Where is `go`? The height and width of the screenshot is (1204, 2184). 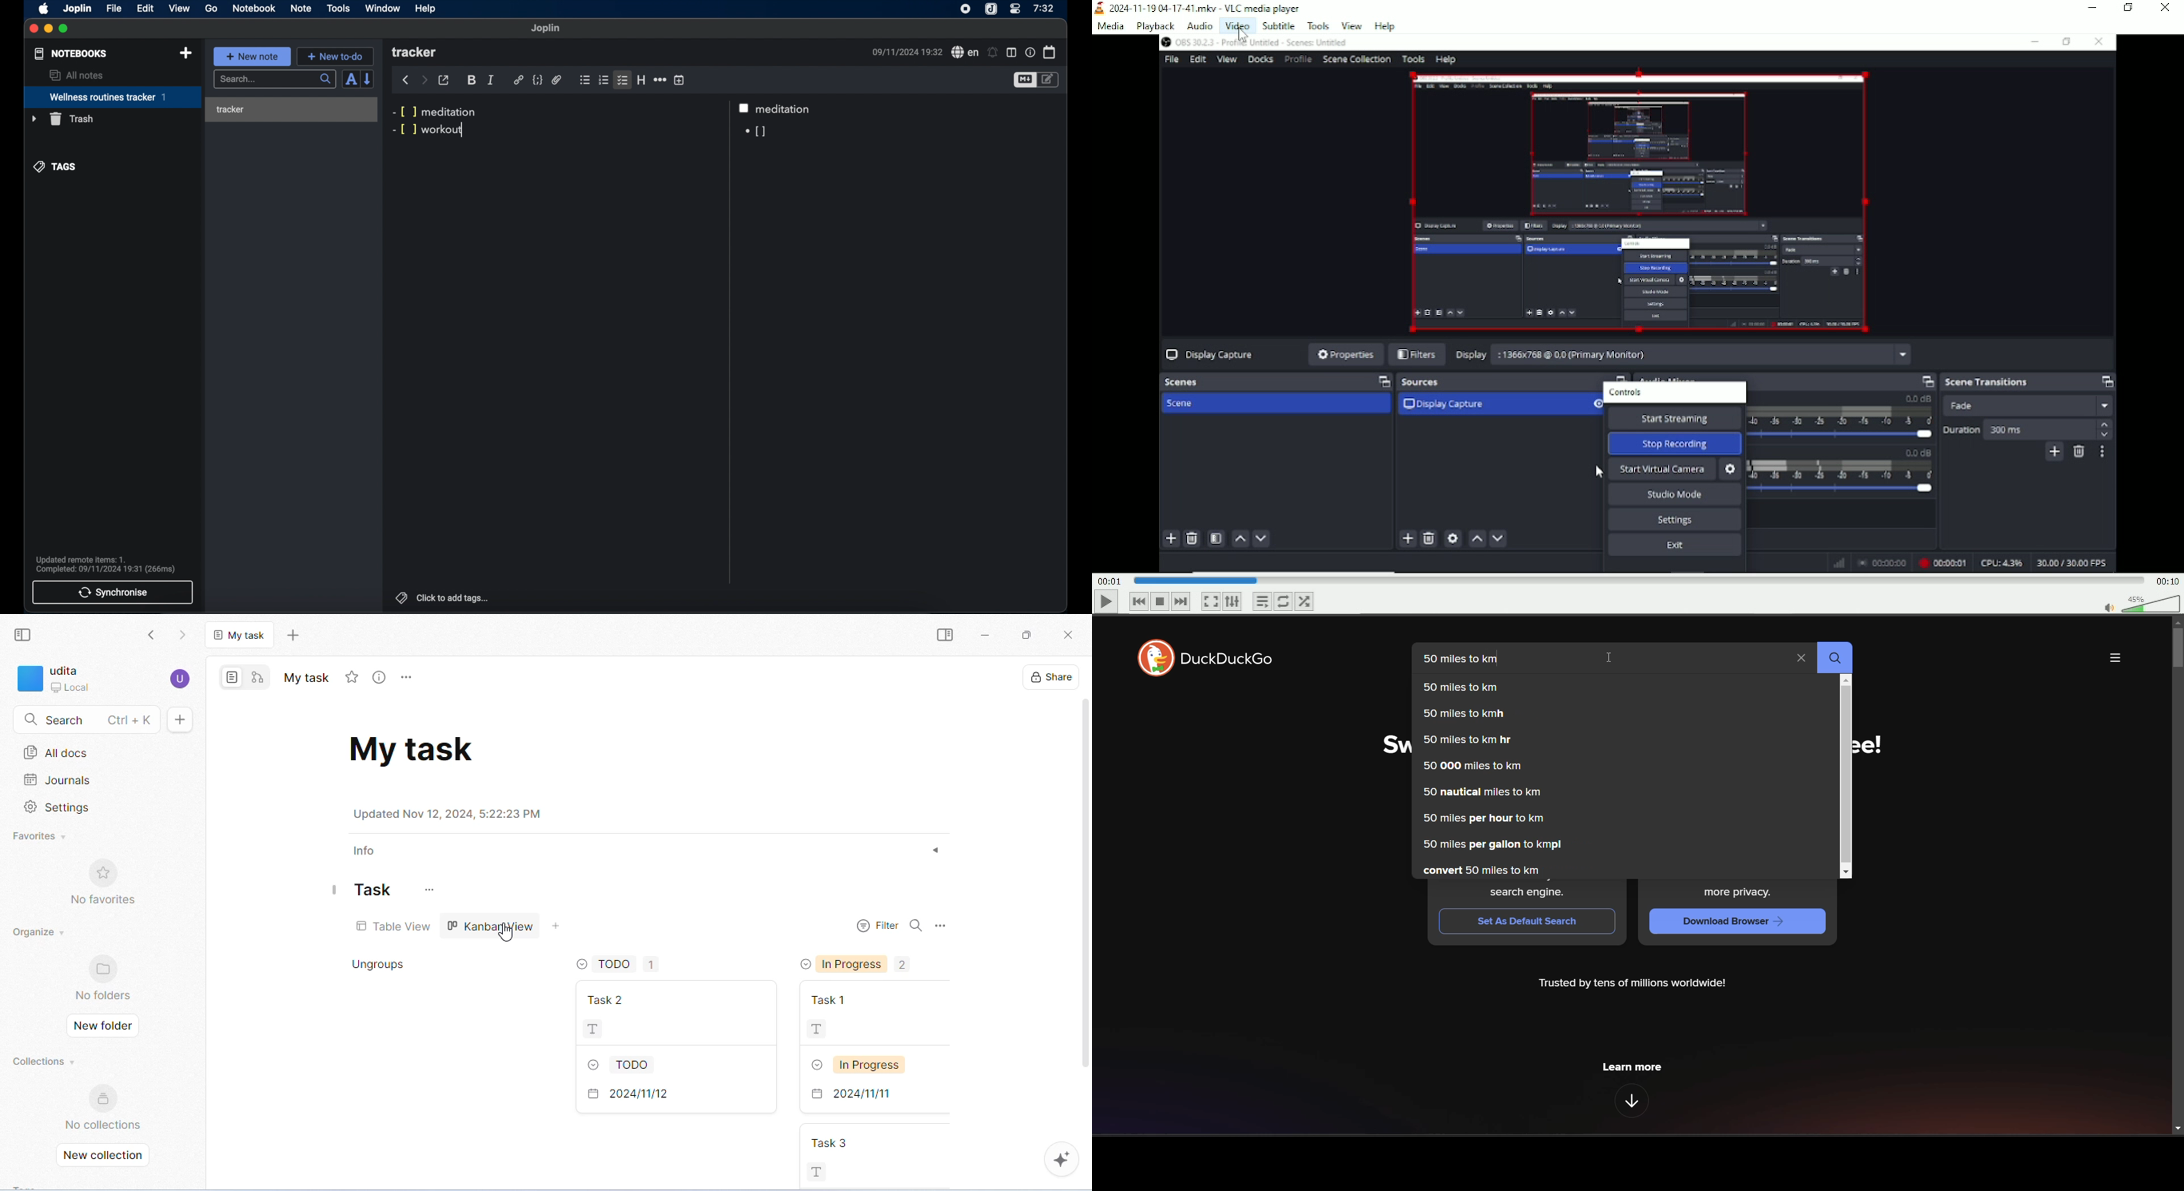 go is located at coordinates (211, 8).